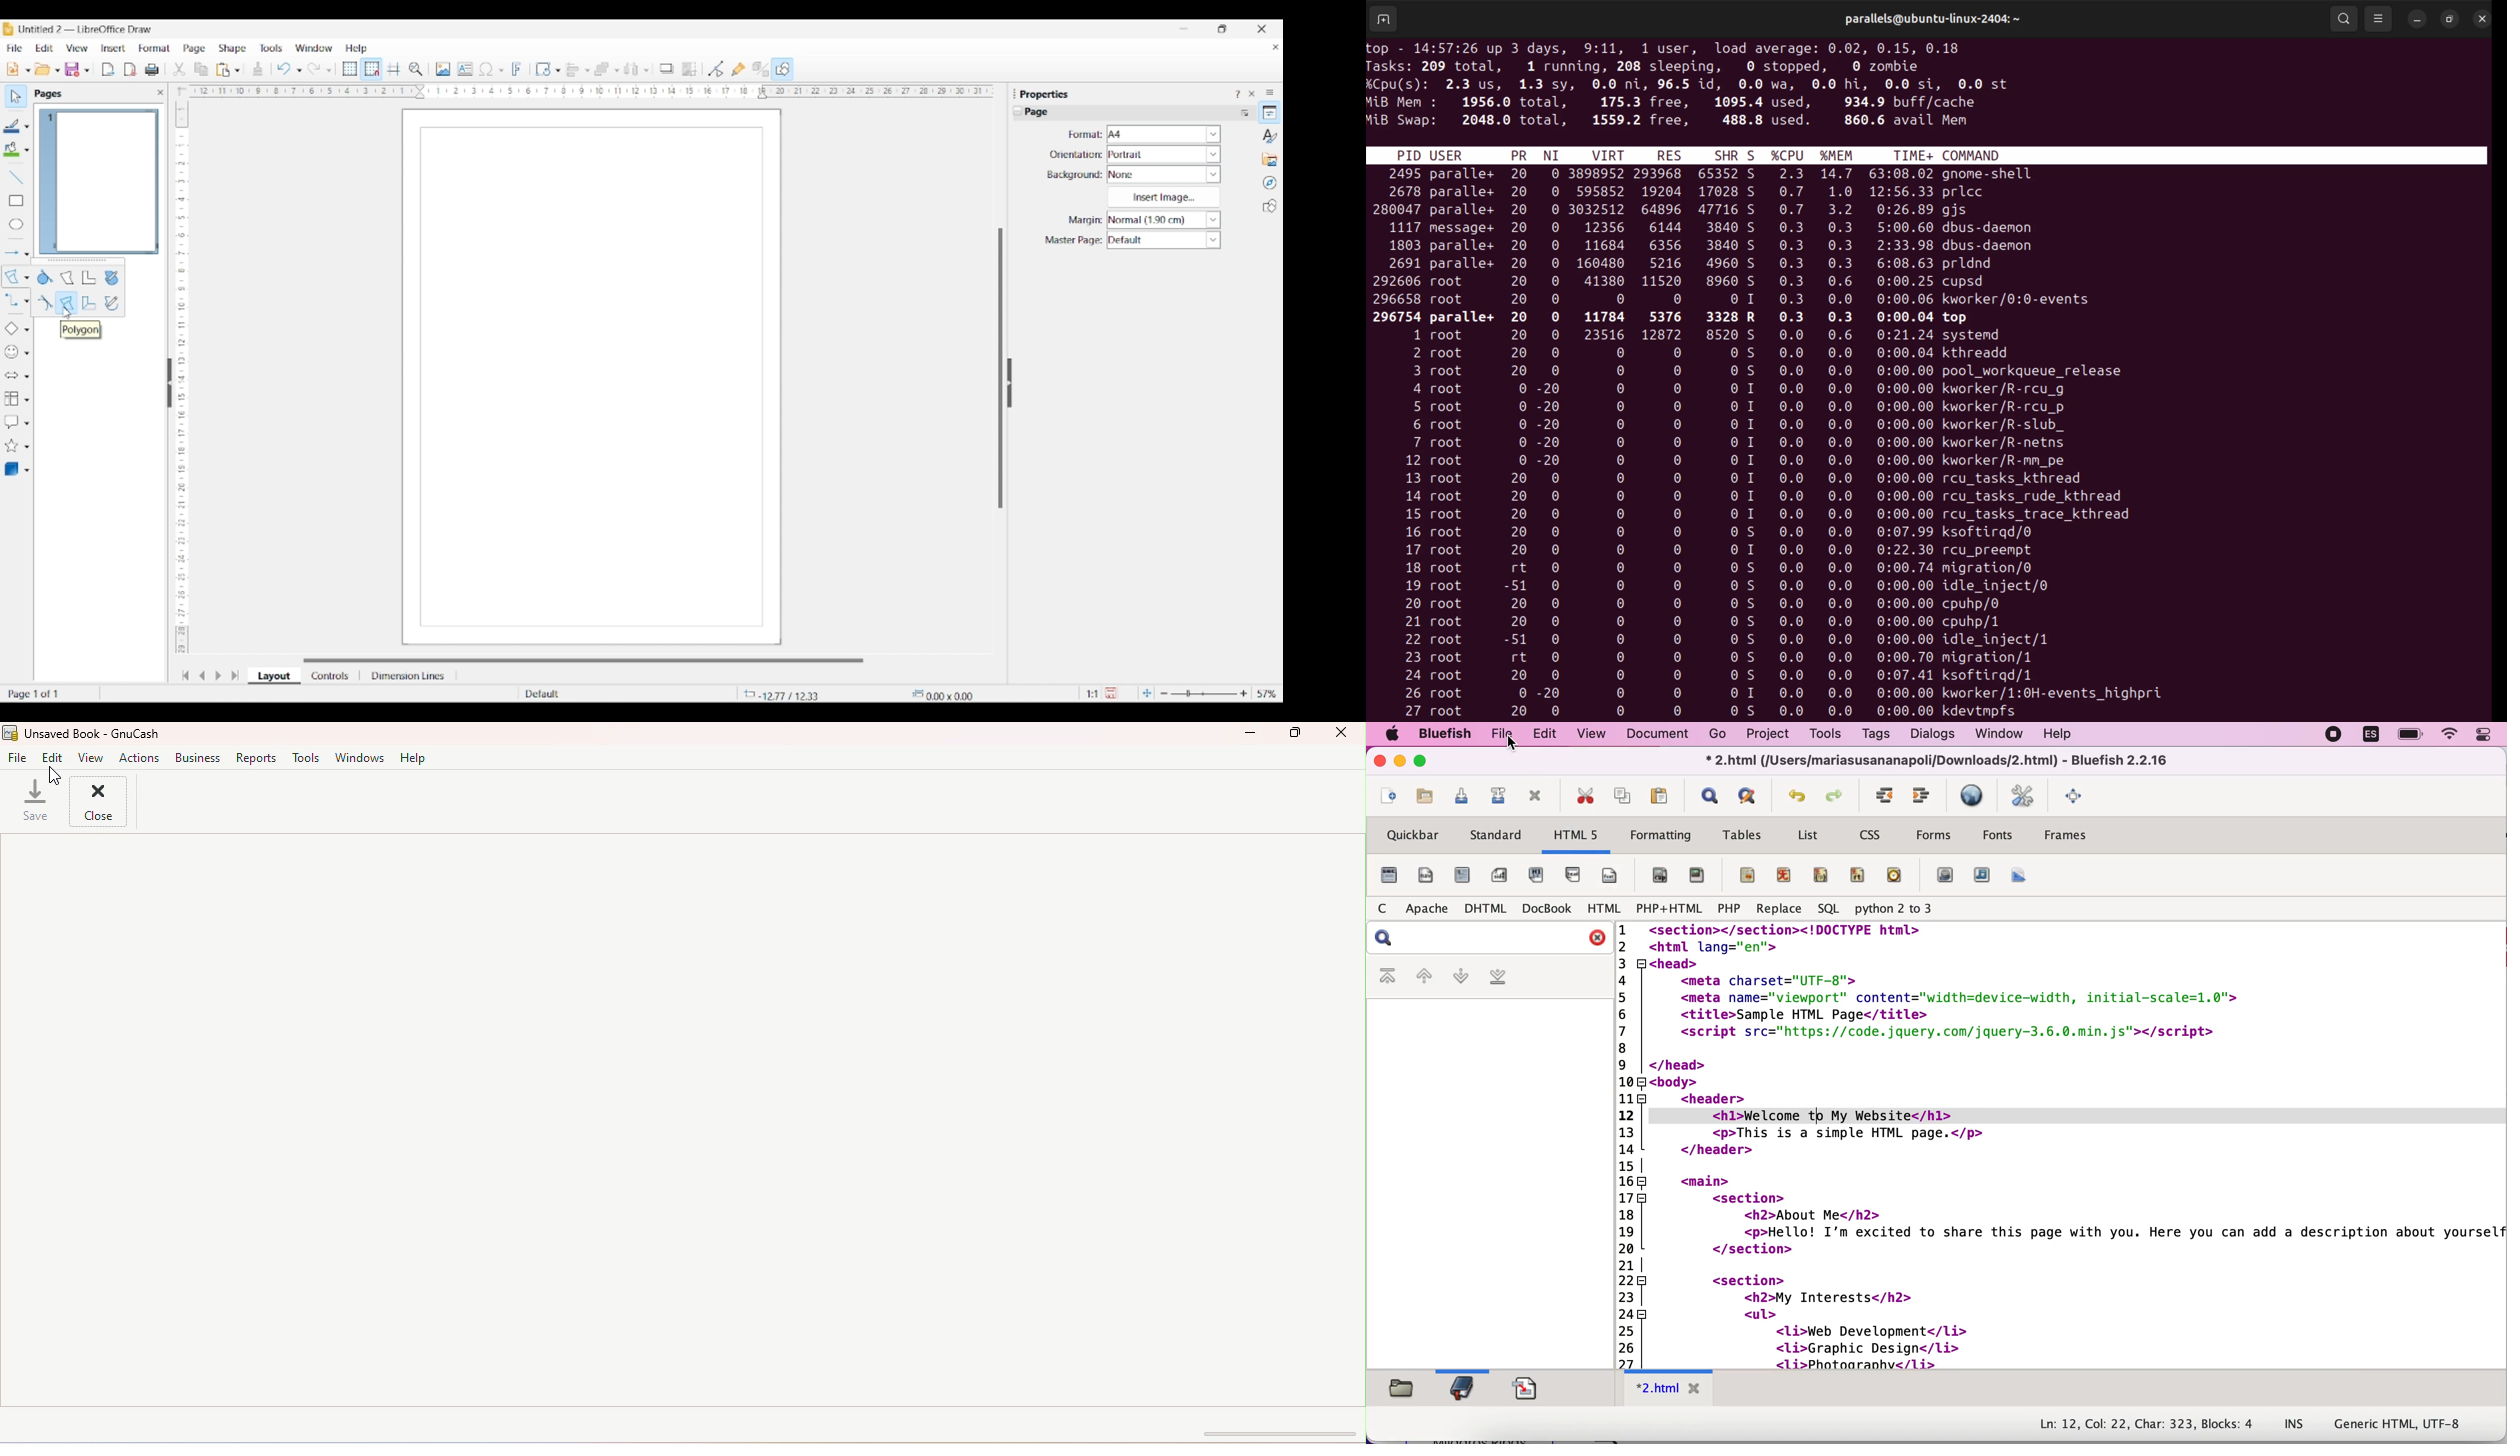 The image size is (2520, 1456). Describe the element at coordinates (1870, 835) in the screenshot. I see `css` at that location.